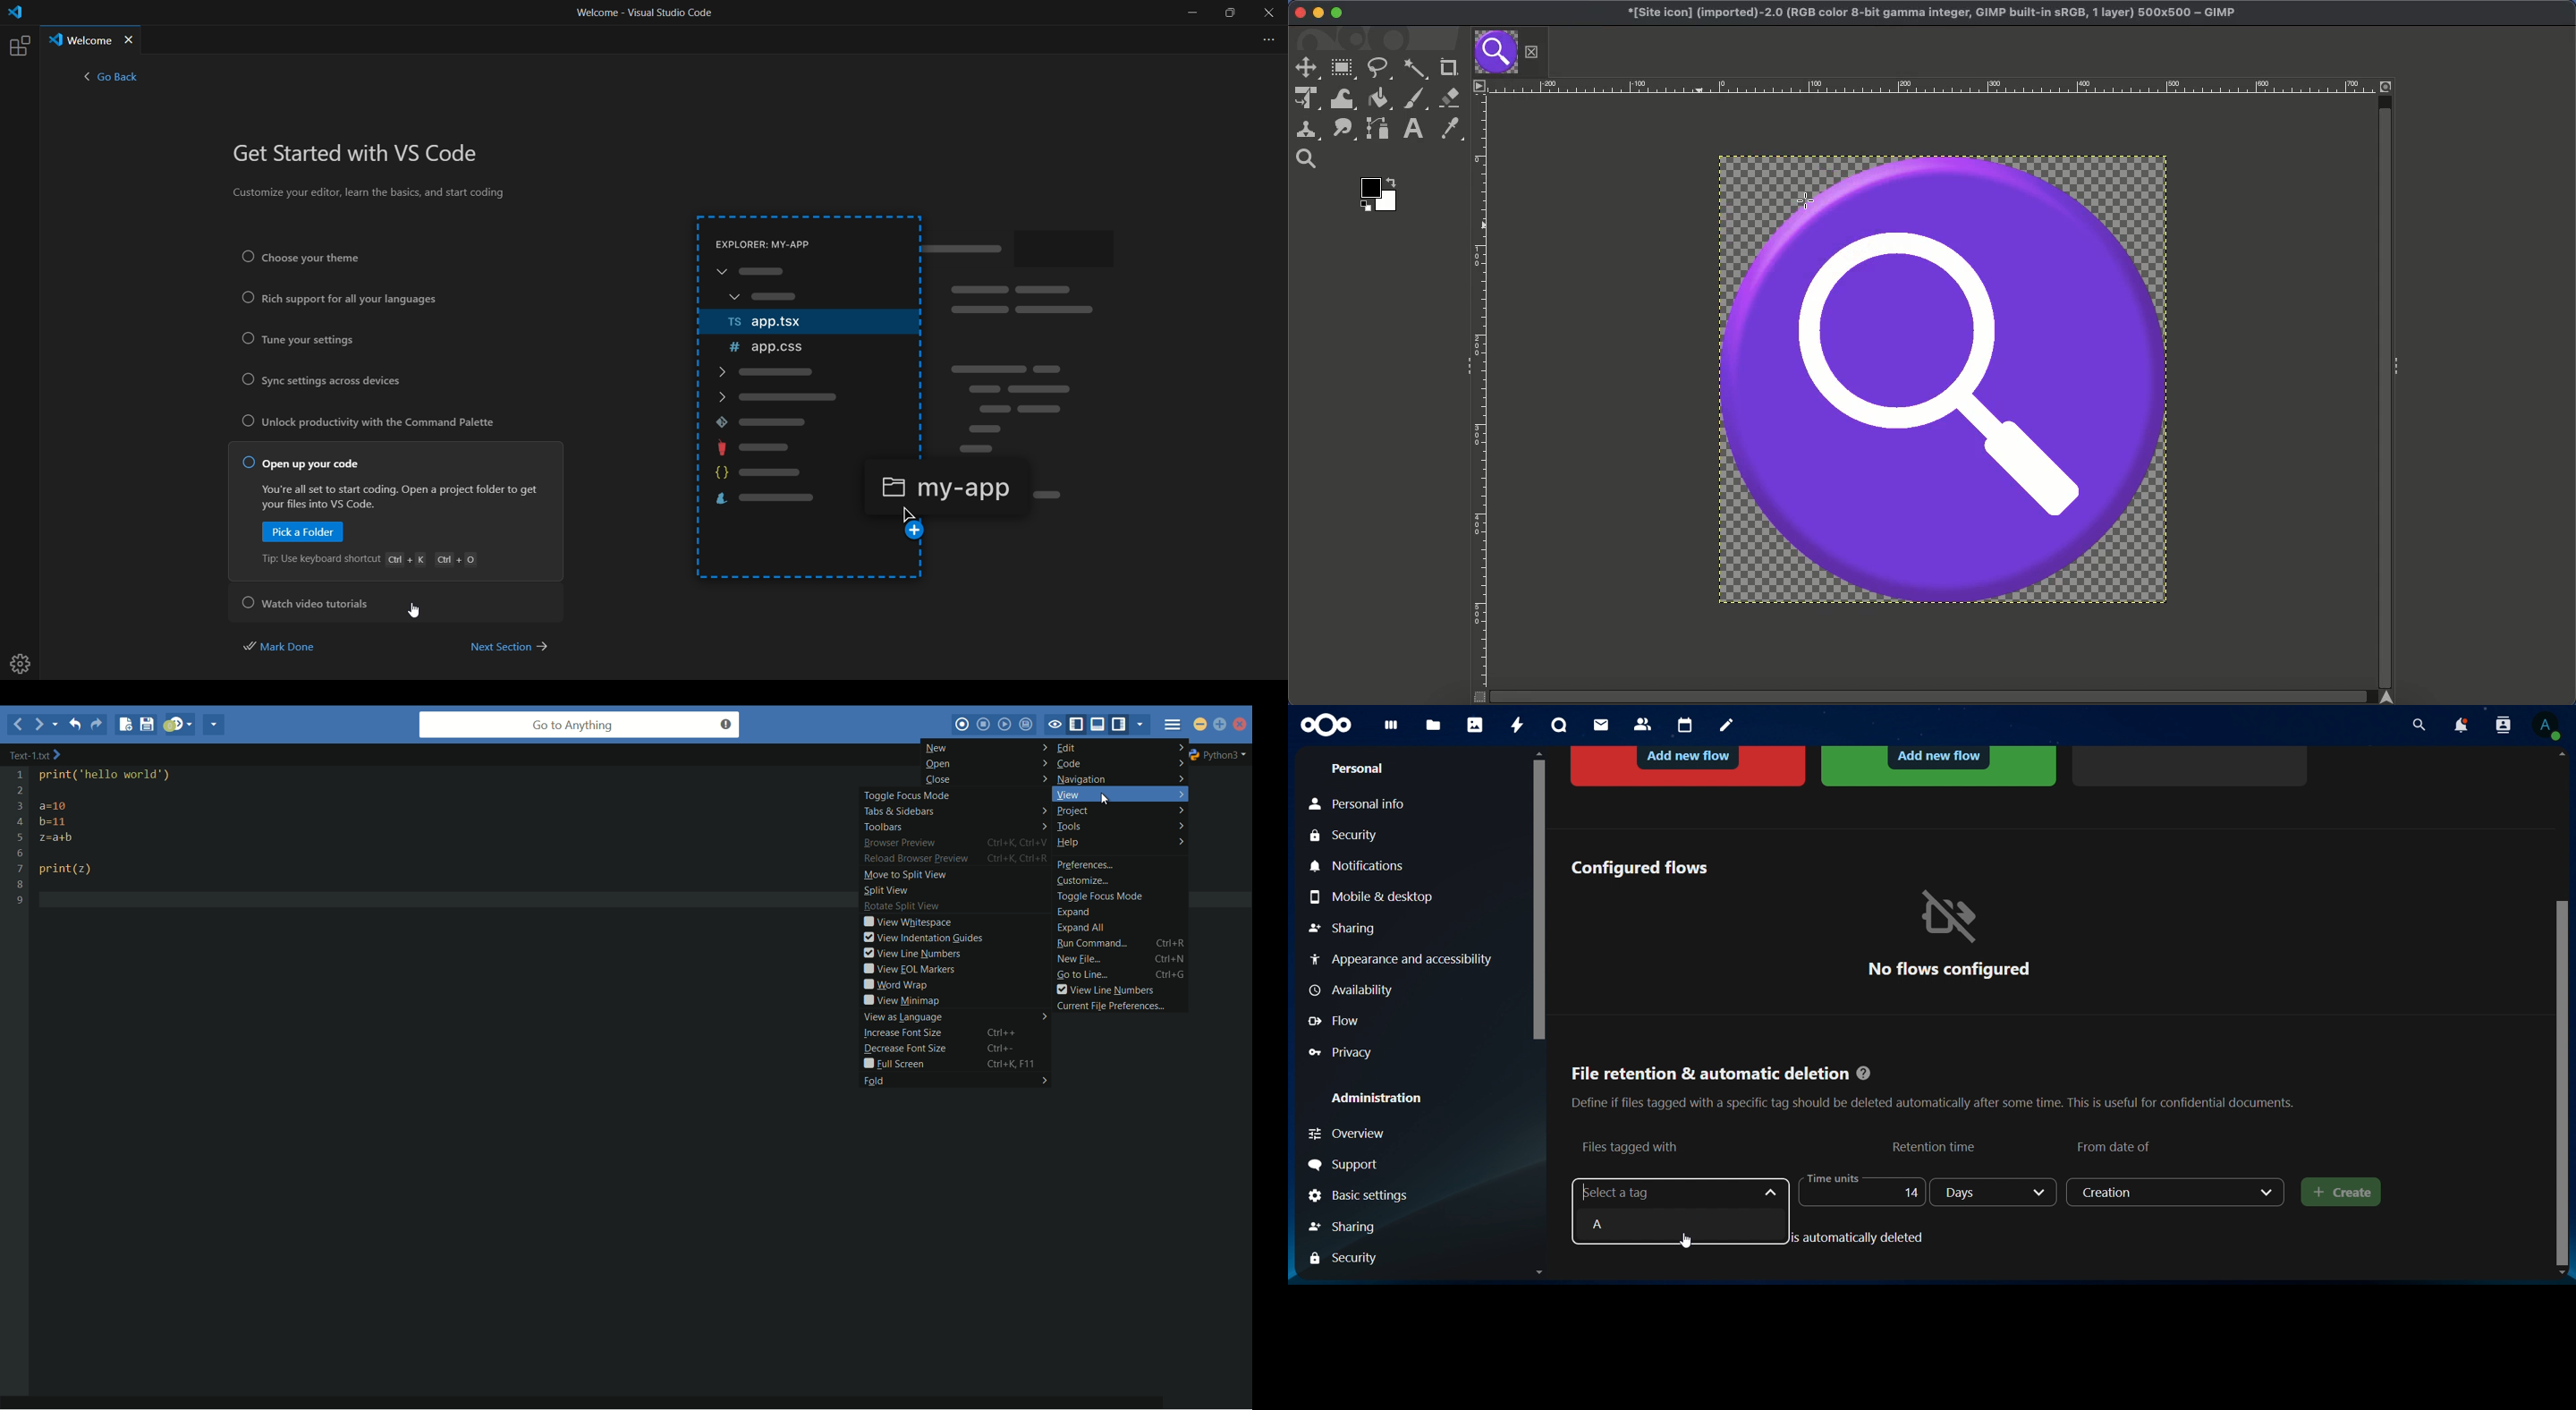 This screenshot has height=1428, width=2576. I want to click on Rectangular selector, so click(1343, 71).